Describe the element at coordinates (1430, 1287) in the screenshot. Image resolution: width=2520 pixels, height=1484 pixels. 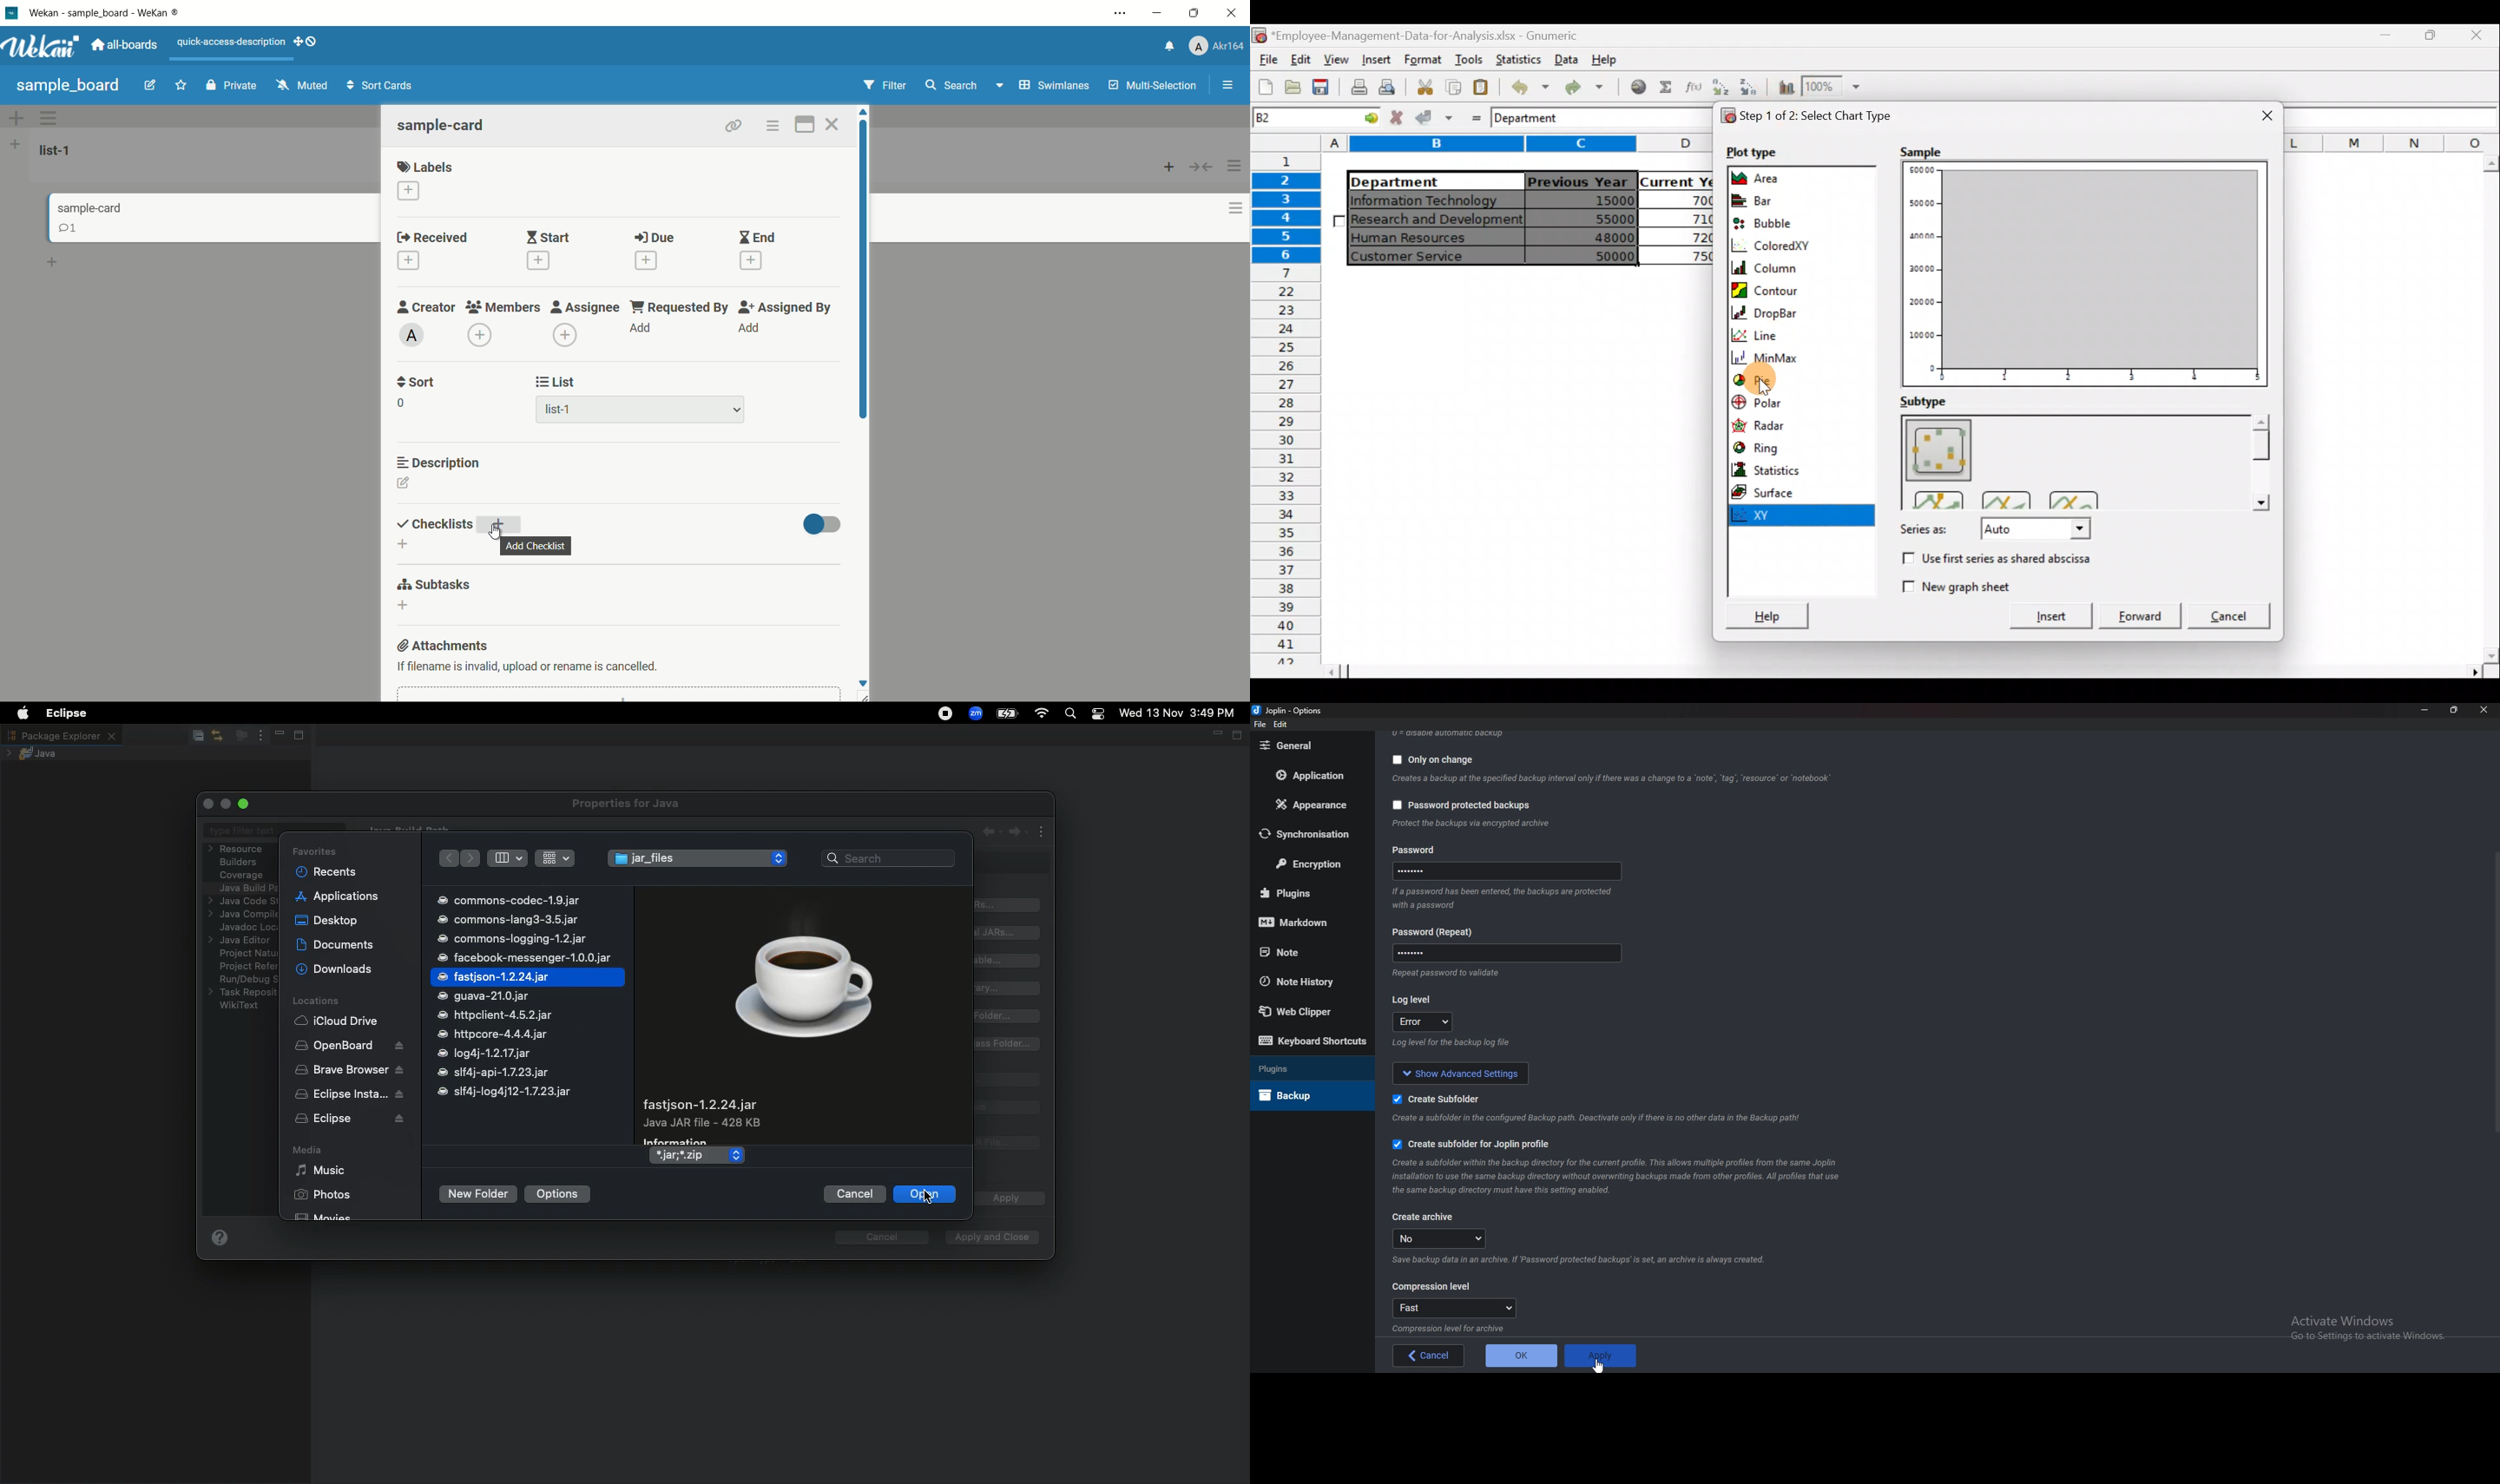
I see `Compression level` at that location.